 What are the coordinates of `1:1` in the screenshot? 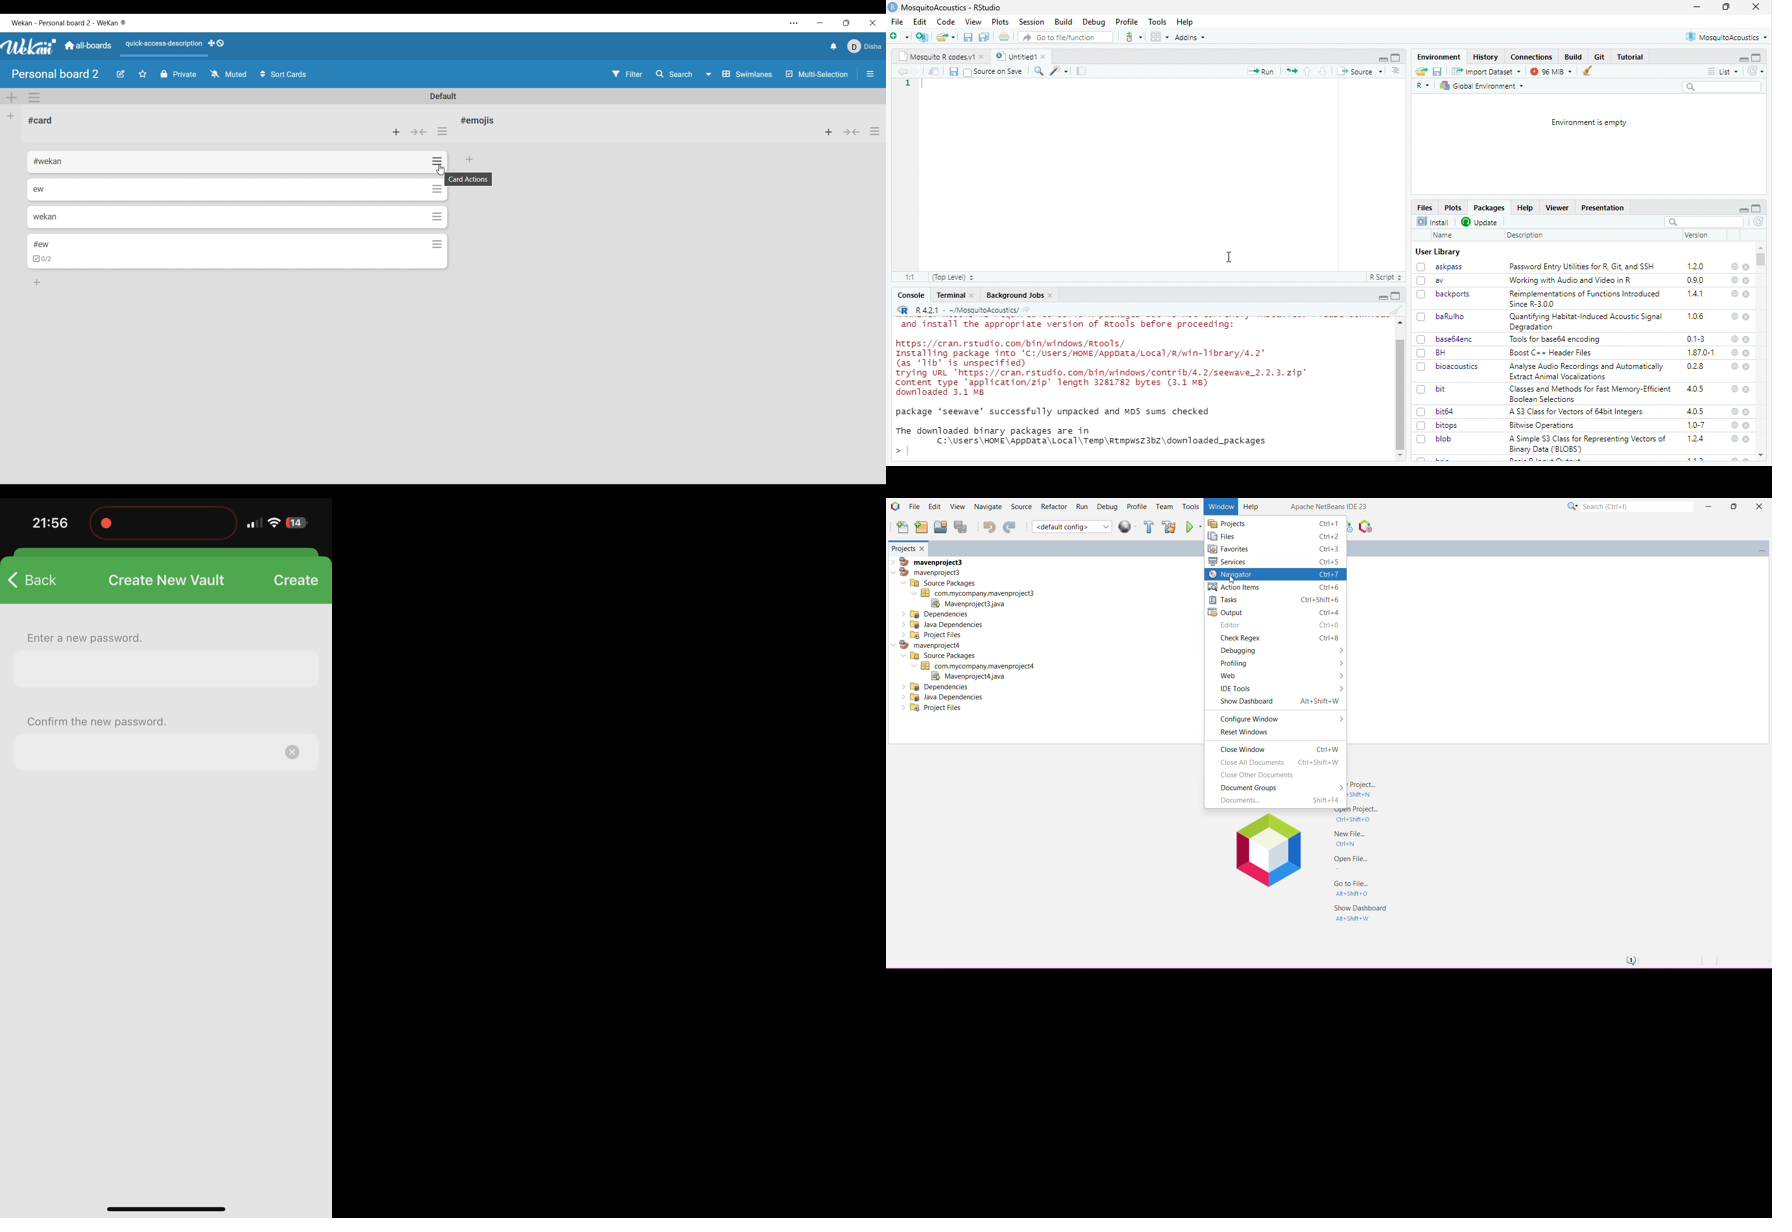 It's located at (911, 278).